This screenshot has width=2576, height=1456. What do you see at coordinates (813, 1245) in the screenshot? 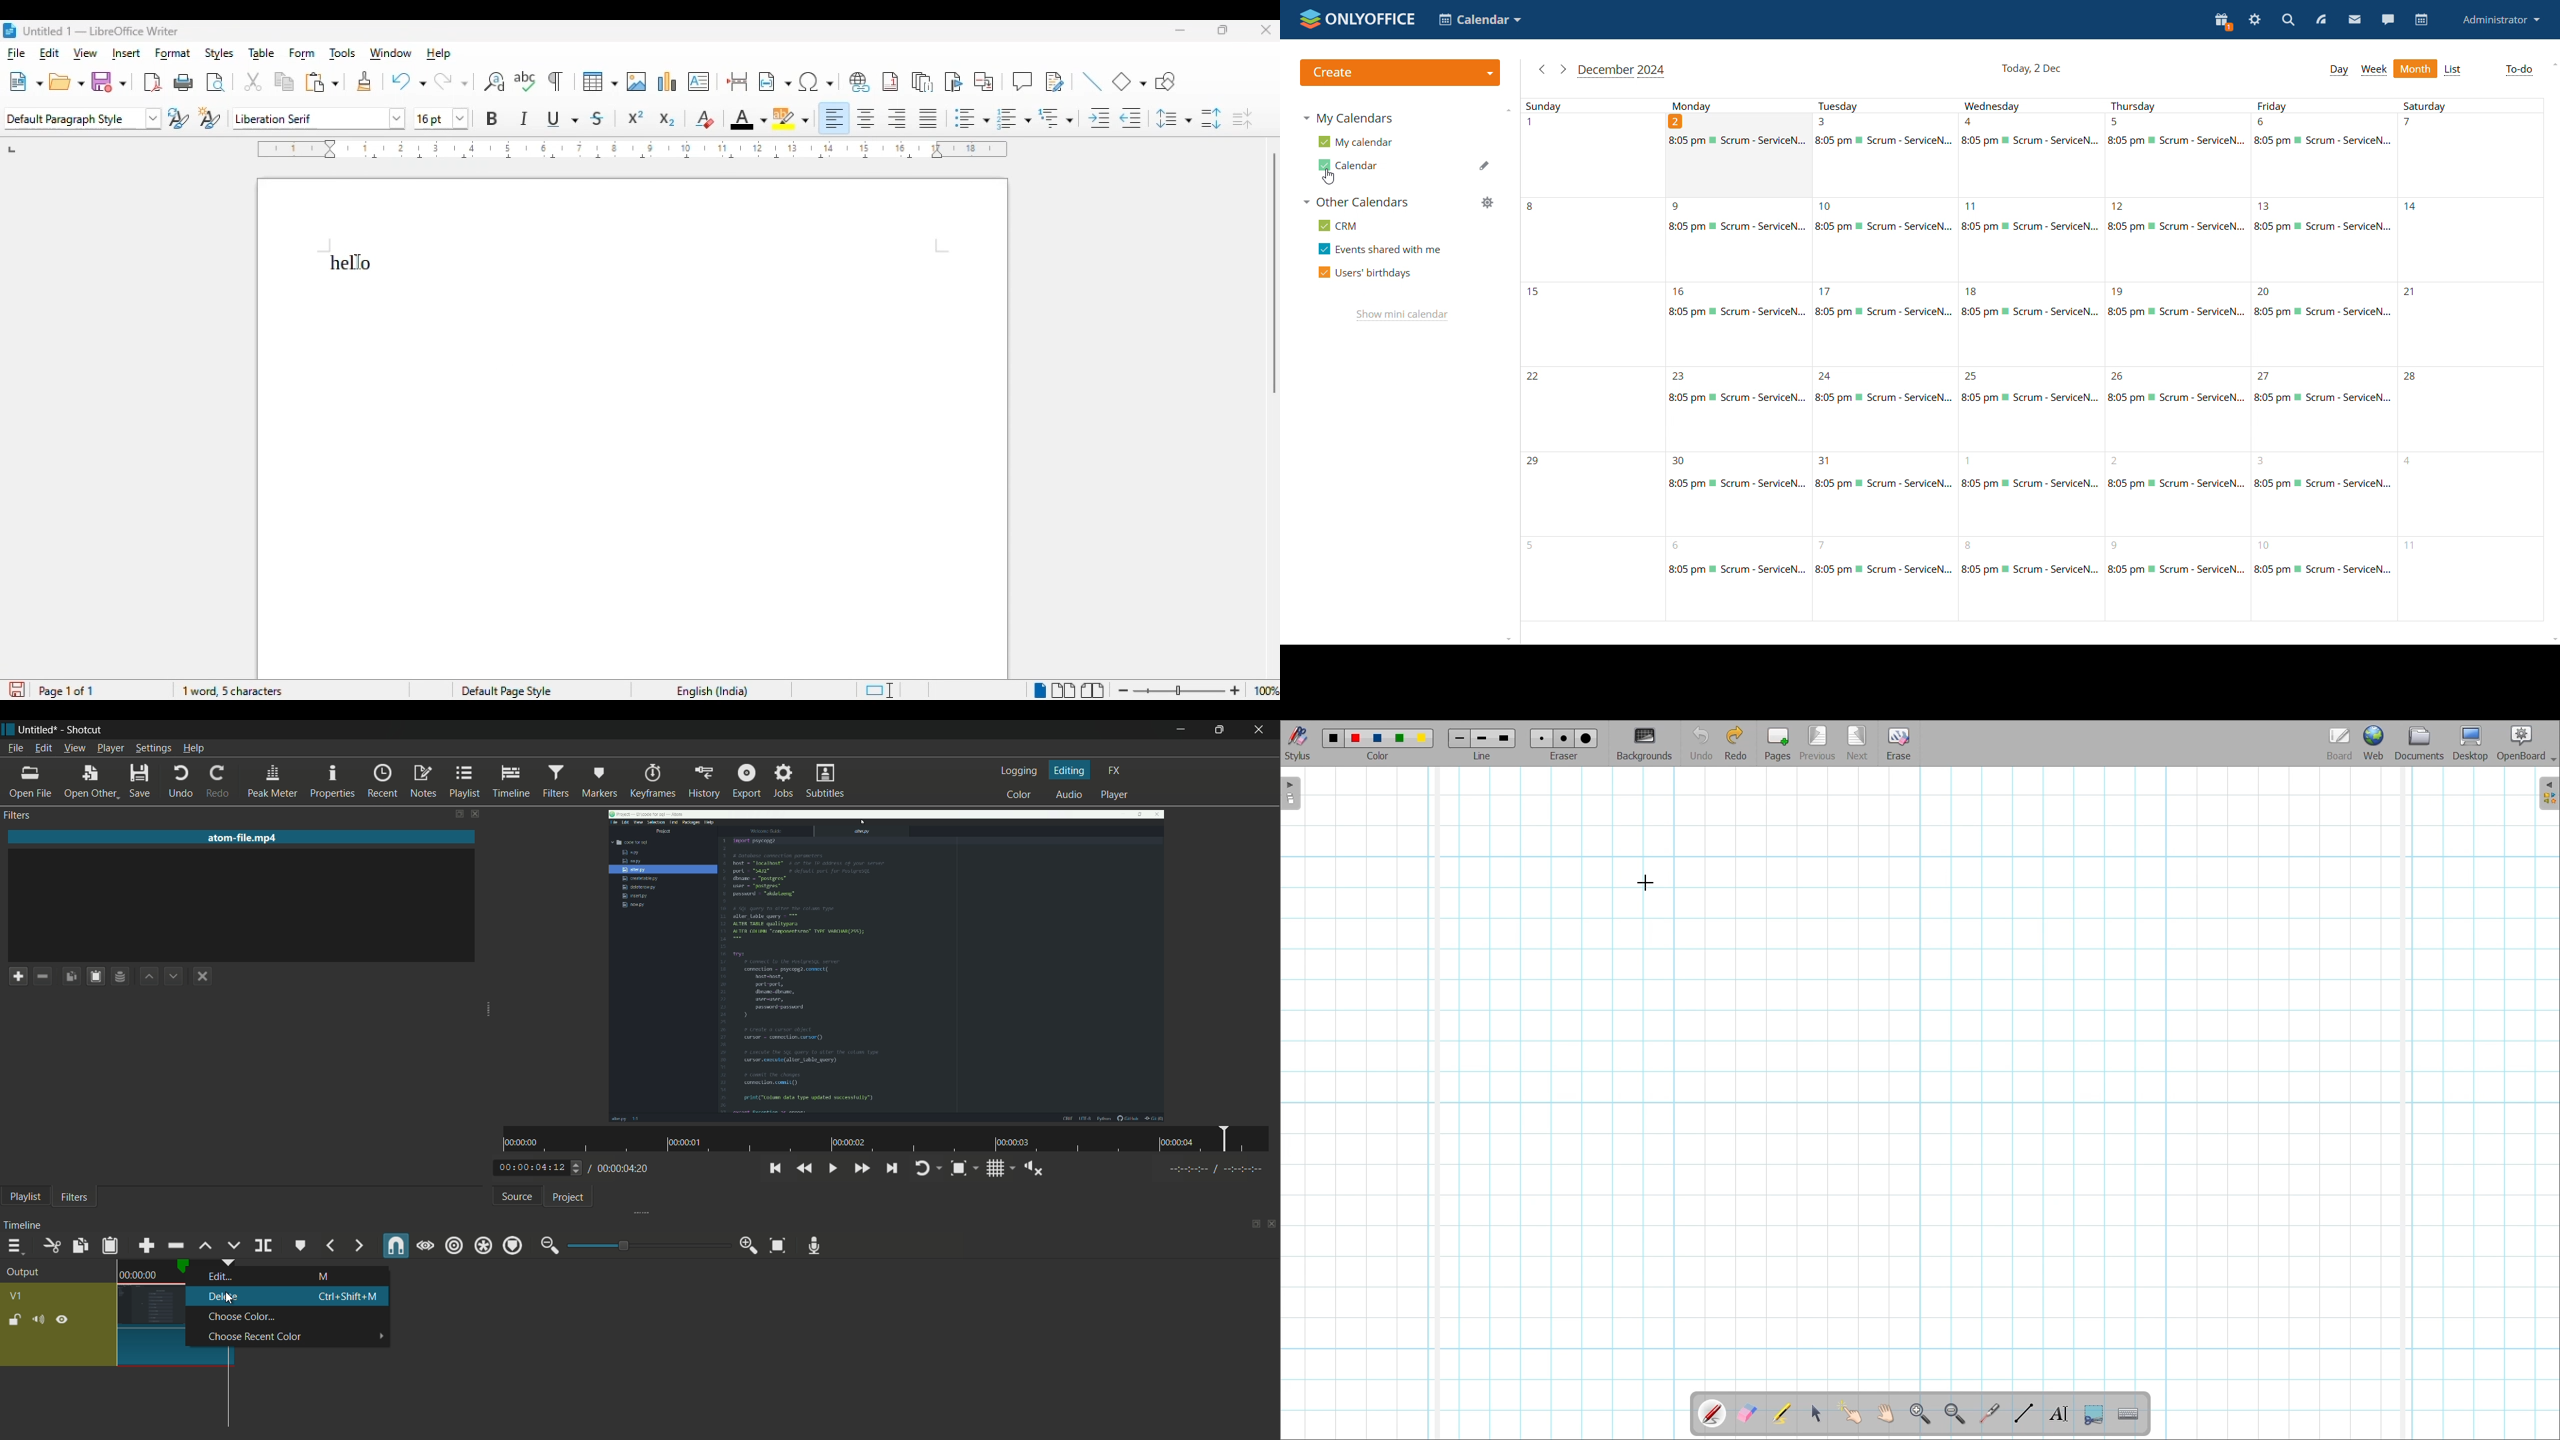
I see `record audio` at bounding box center [813, 1245].